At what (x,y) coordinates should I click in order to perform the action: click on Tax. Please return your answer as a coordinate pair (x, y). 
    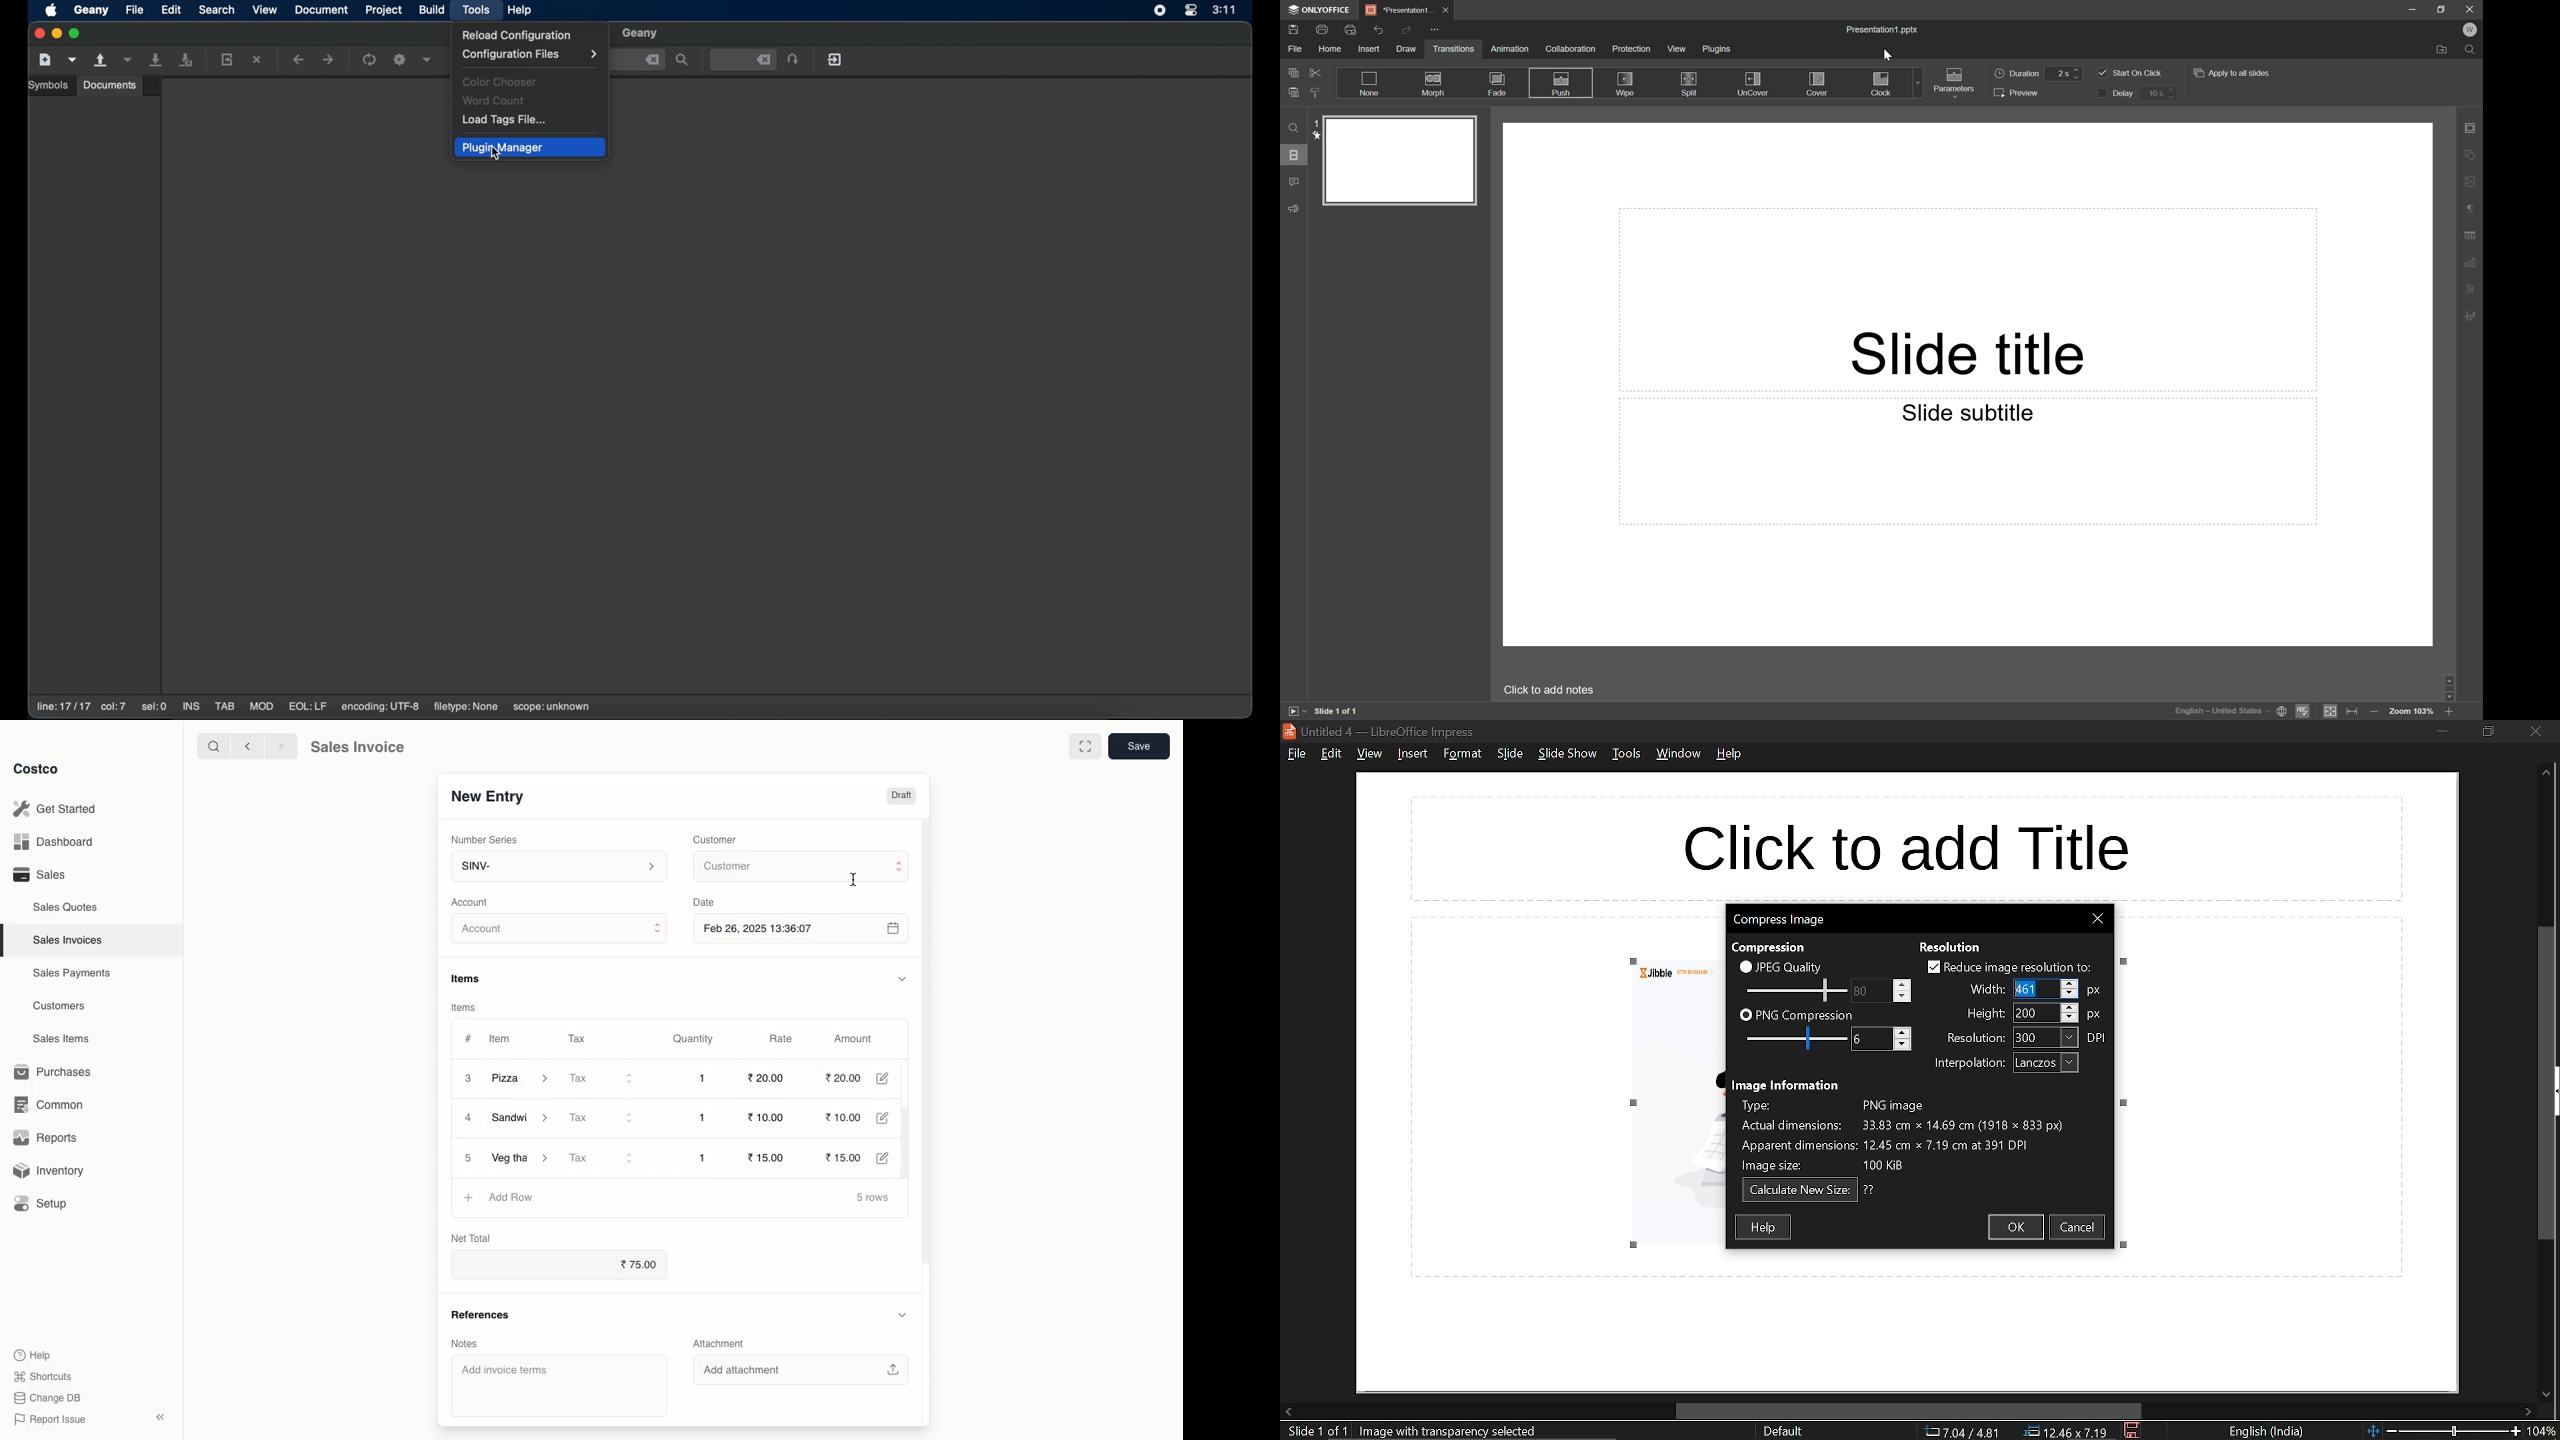
    Looking at the image, I should click on (605, 1158).